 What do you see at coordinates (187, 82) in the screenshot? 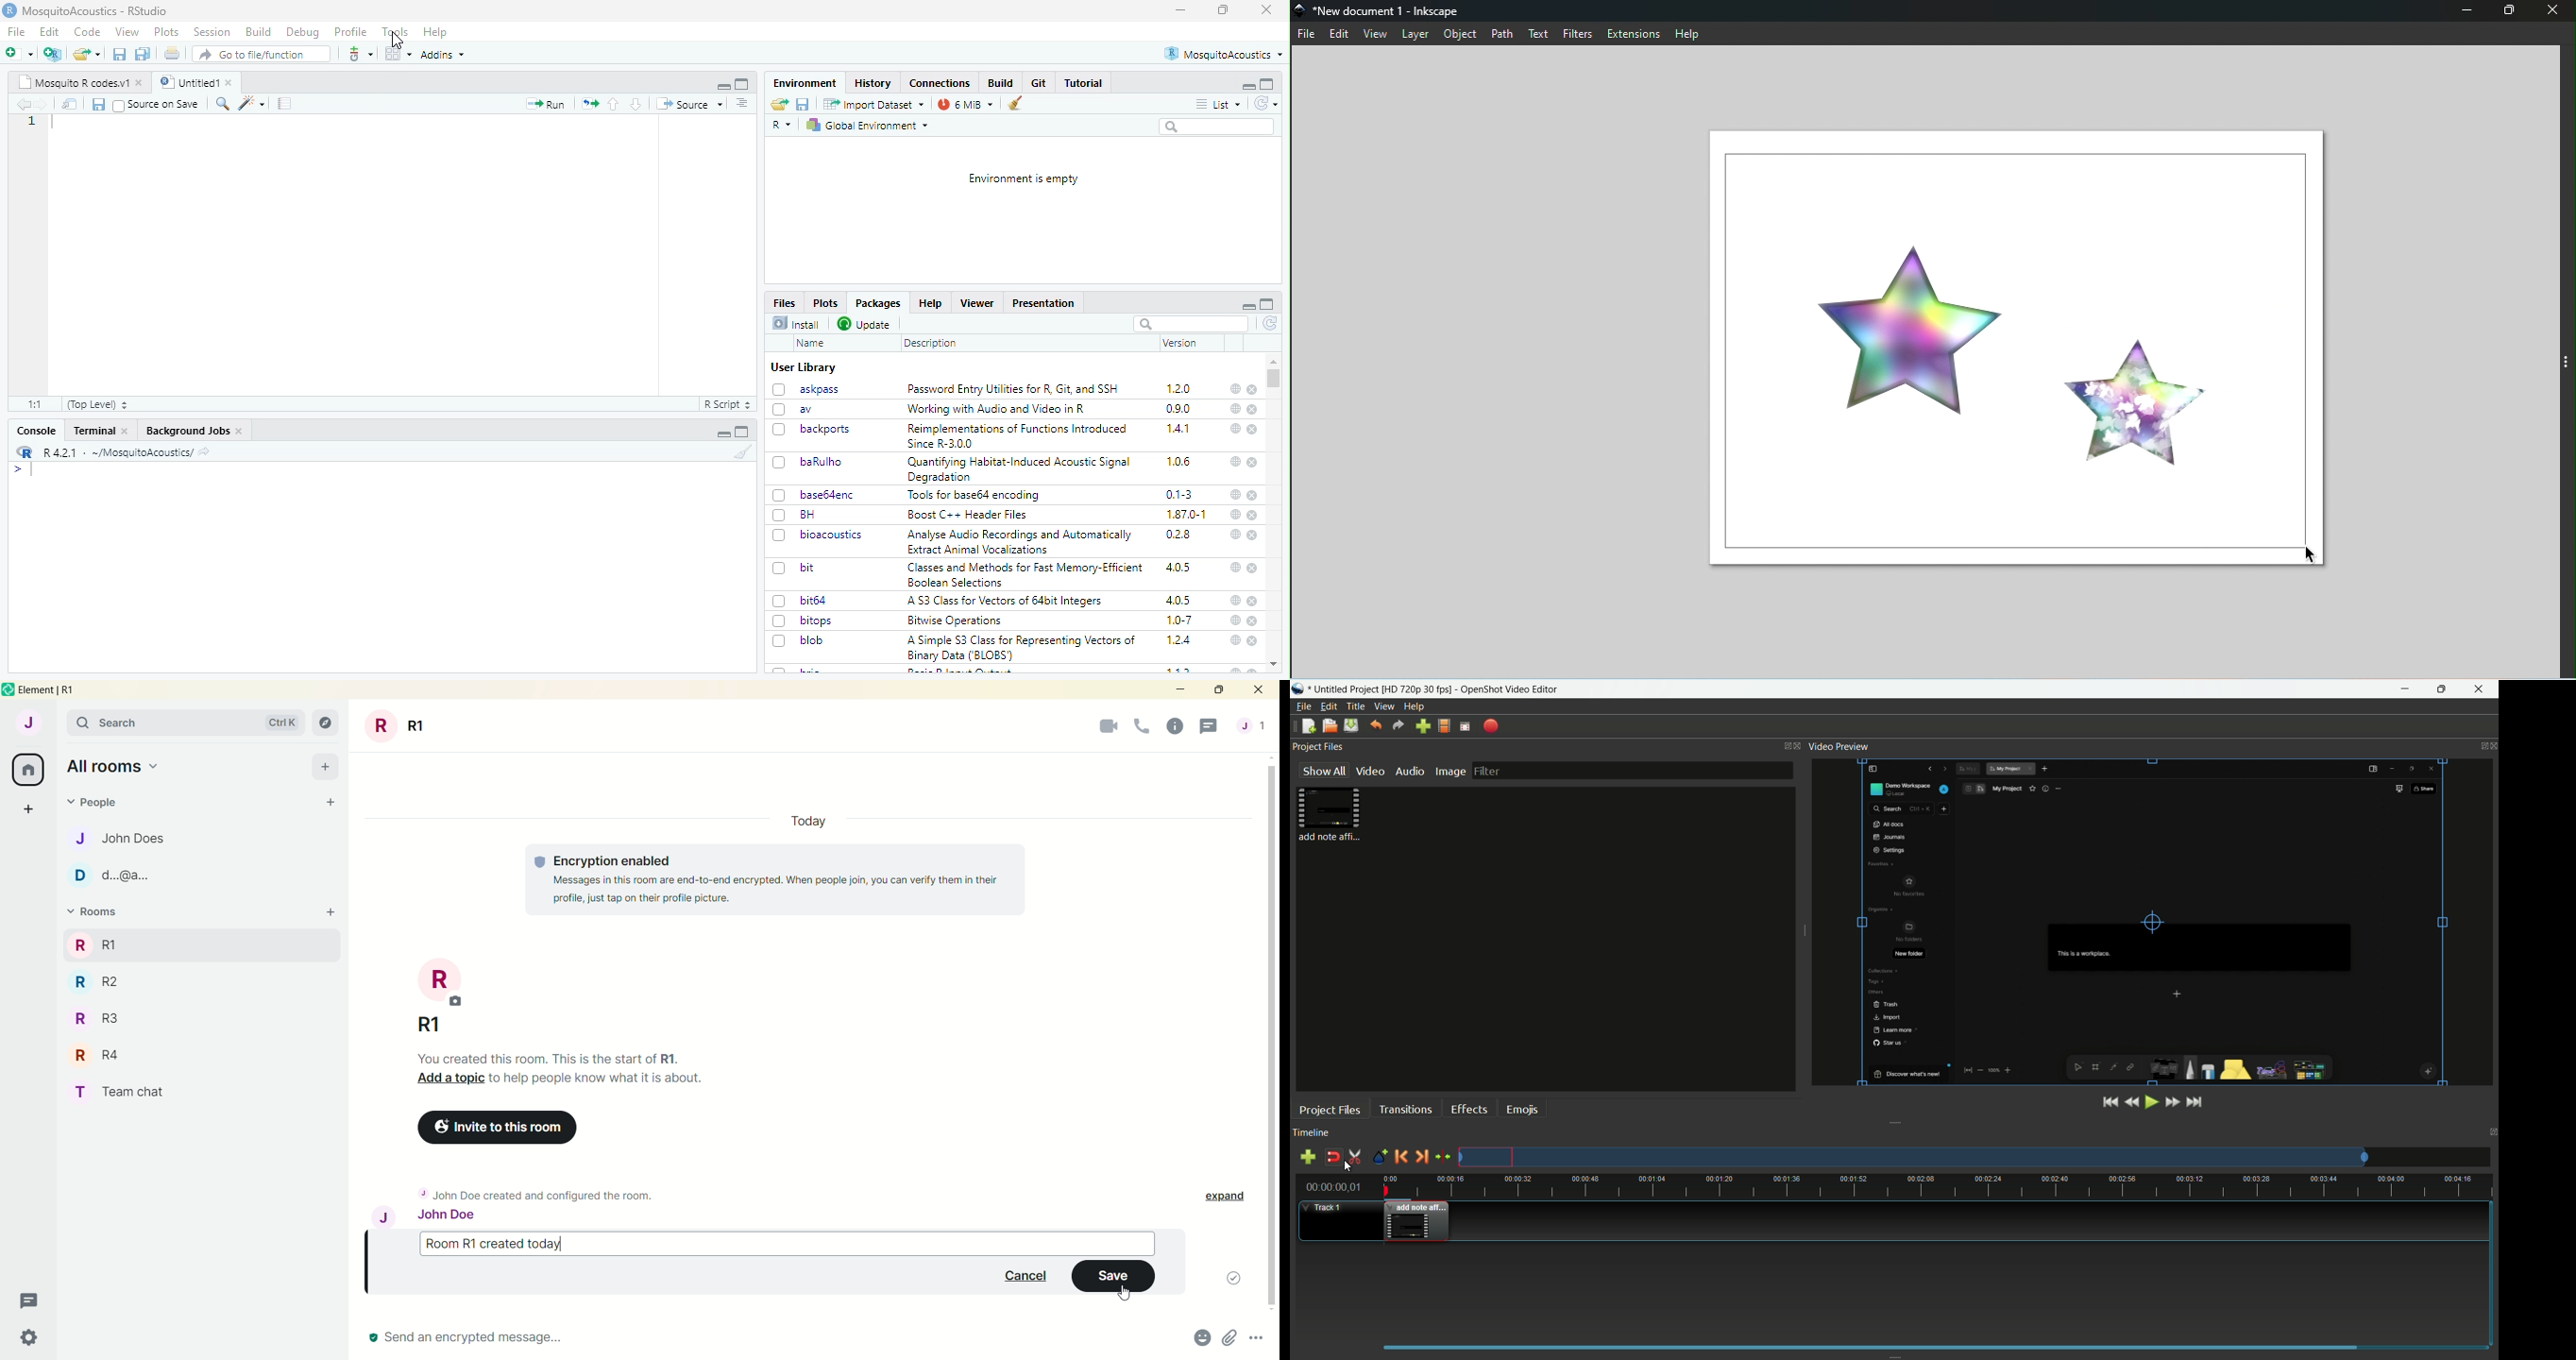
I see `Untitied1` at bounding box center [187, 82].